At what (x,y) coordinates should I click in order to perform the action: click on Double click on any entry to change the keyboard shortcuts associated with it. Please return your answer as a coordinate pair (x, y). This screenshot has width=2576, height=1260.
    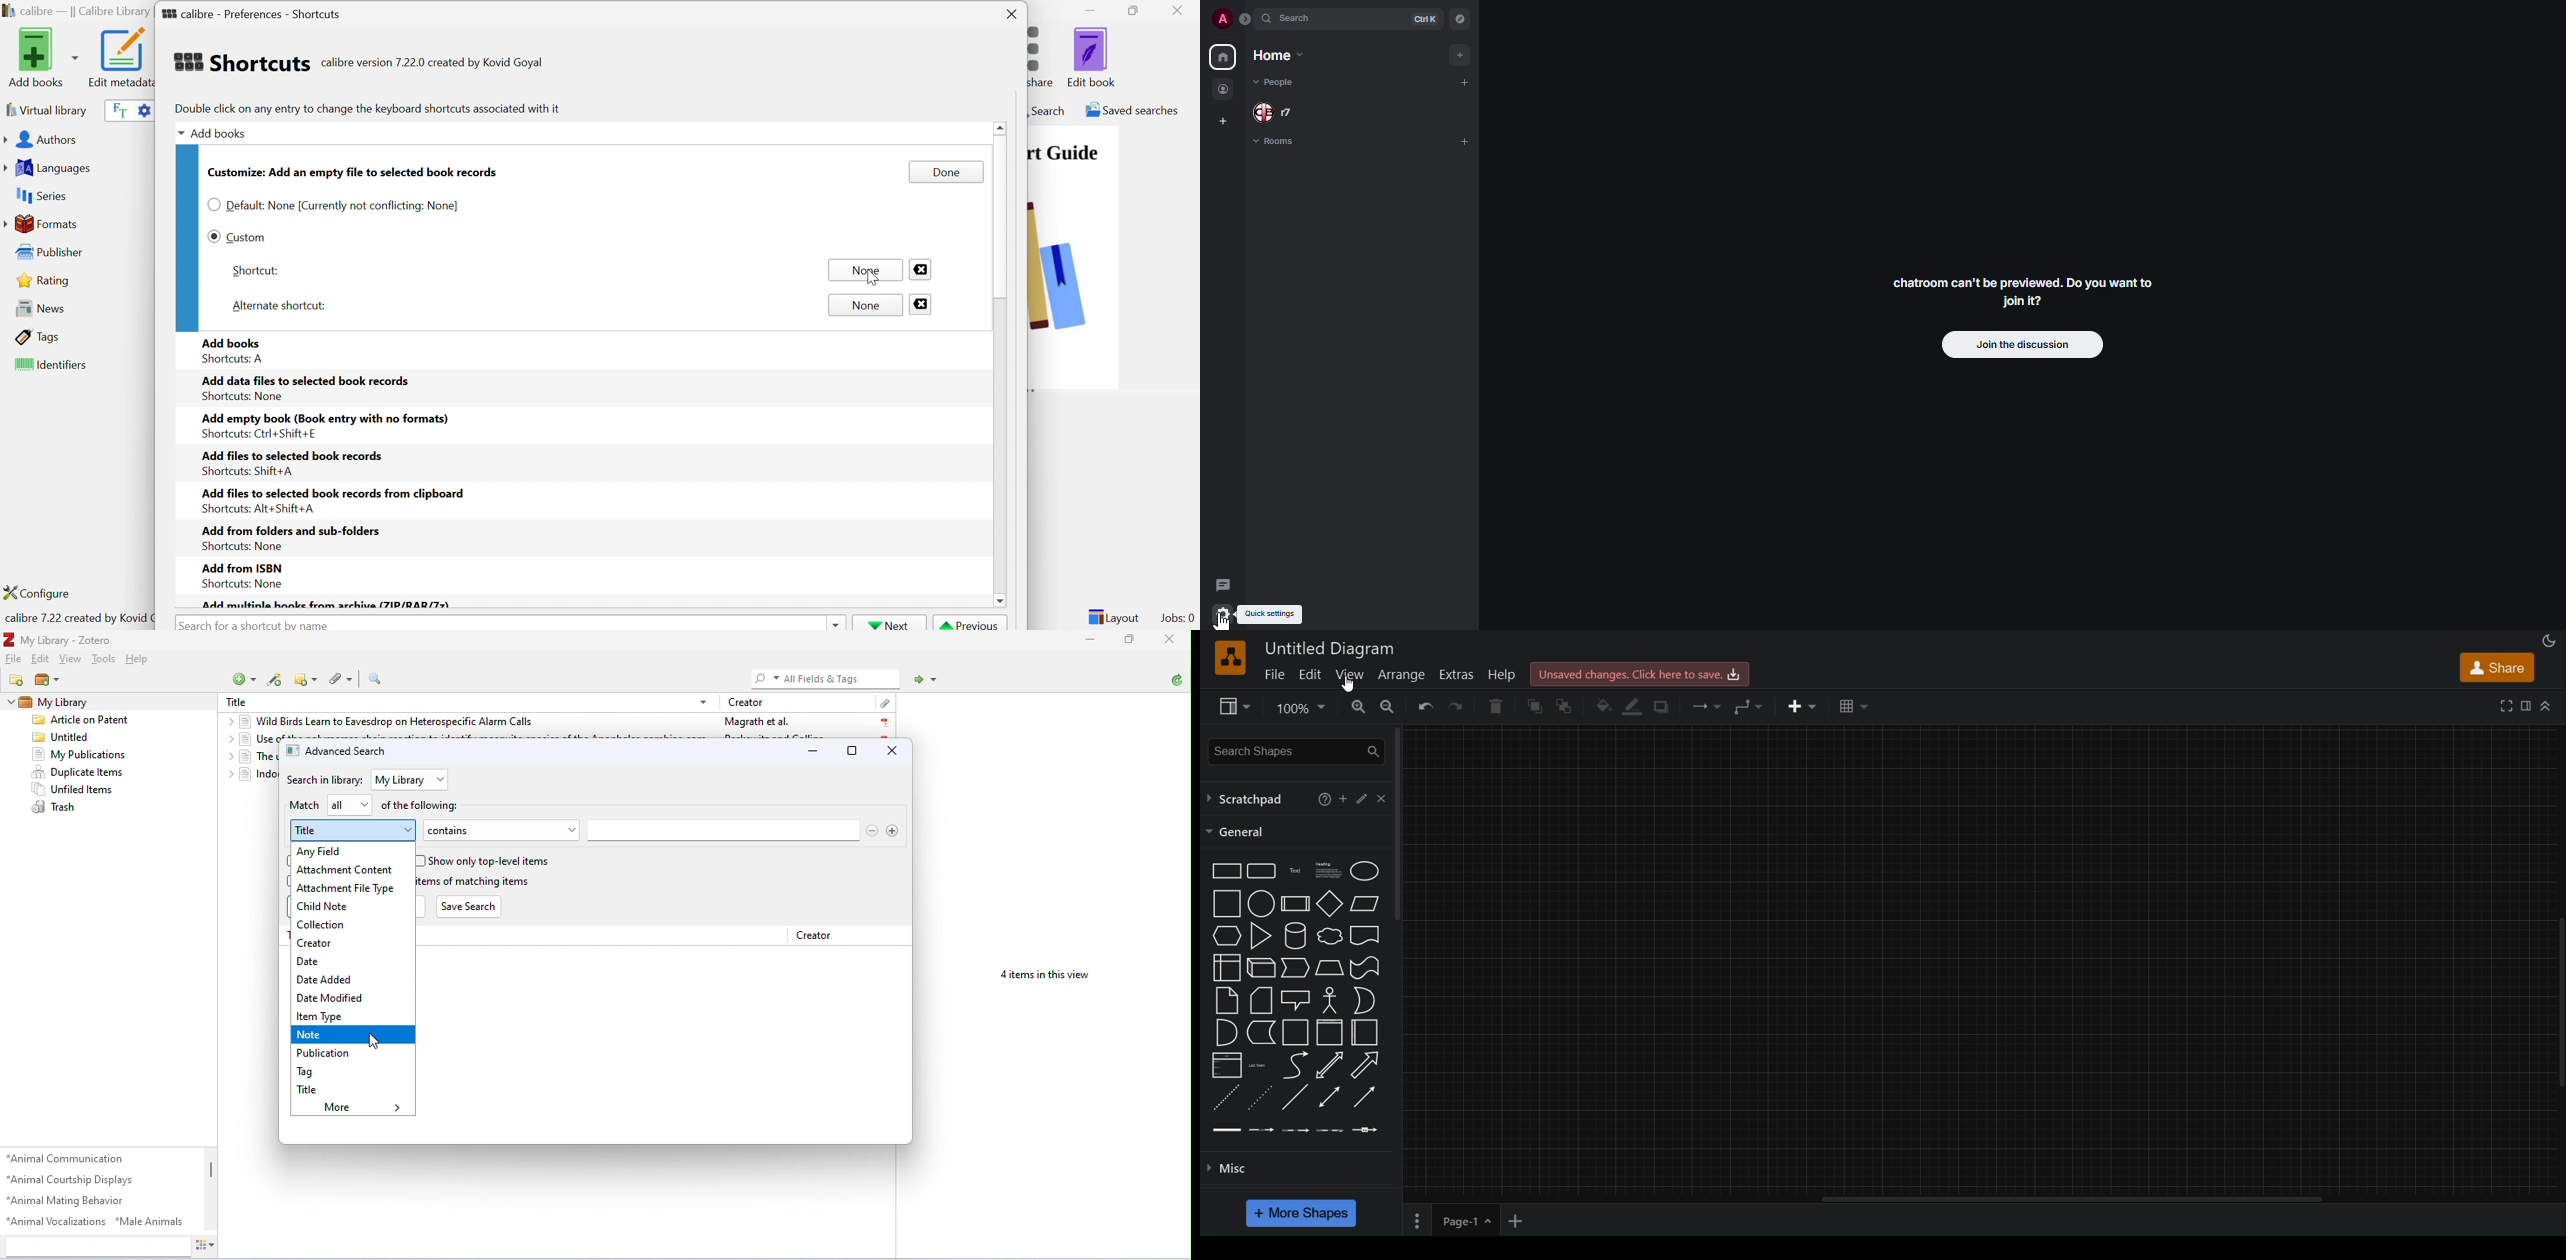
    Looking at the image, I should click on (366, 108).